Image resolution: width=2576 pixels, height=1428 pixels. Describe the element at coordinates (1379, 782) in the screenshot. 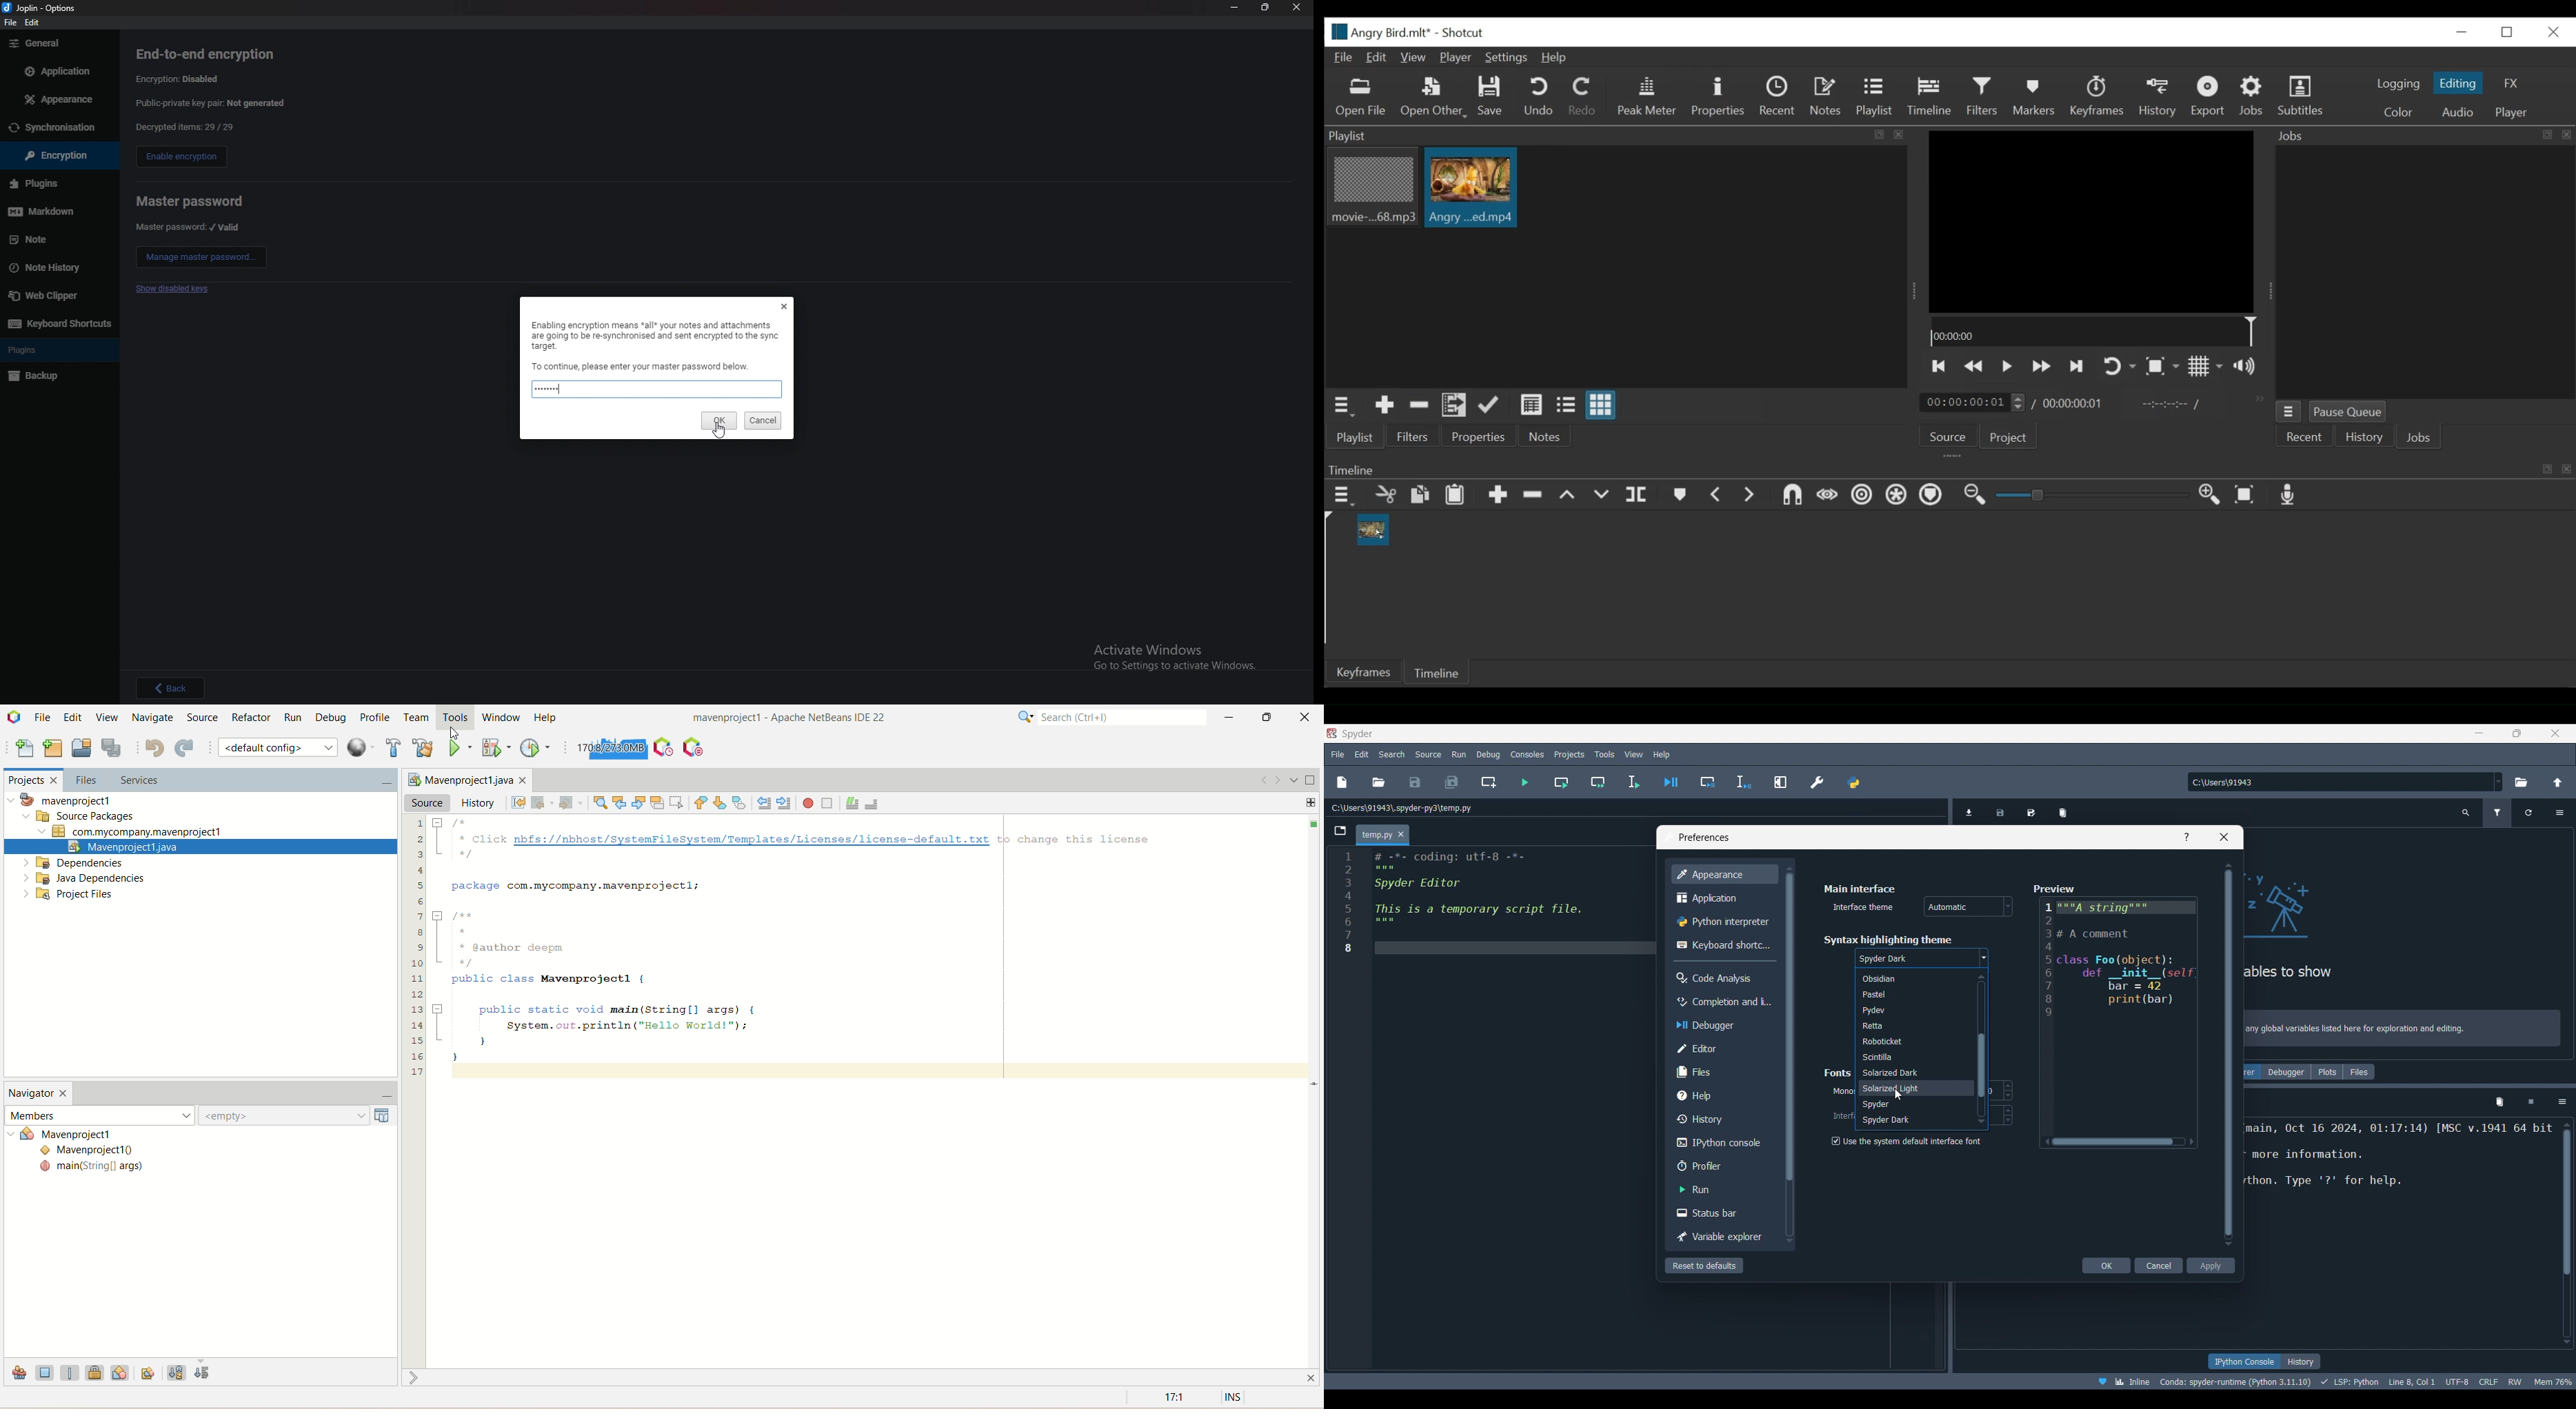

I see `Open file` at that location.